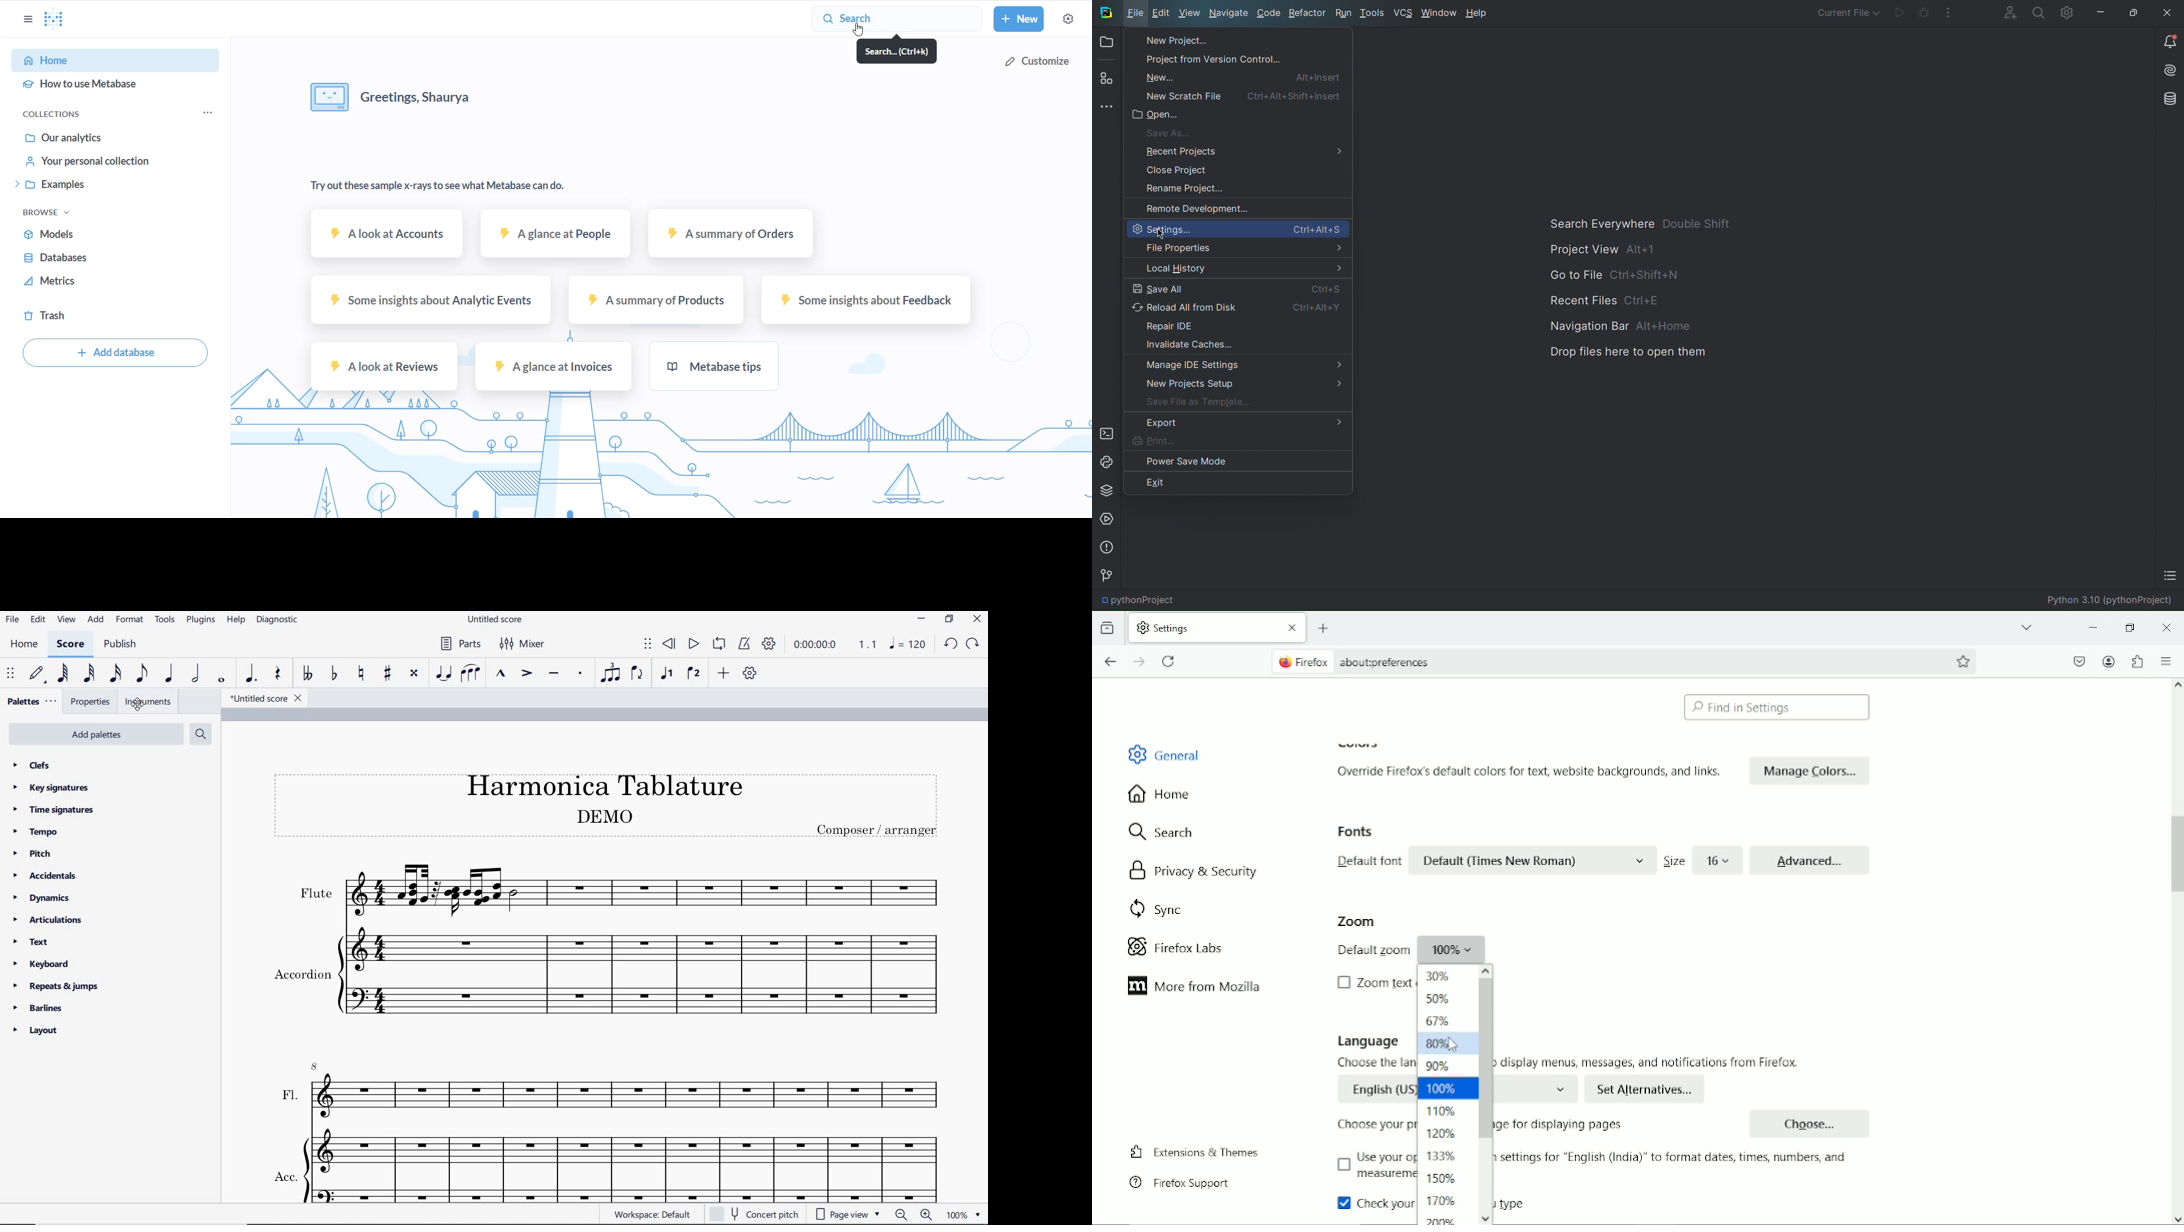 Image resolution: width=2184 pixels, height=1232 pixels. What do you see at coordinates (1238, 366) in the screenshot?
I see `Manage IDE Settings` at bounding box center [1238, 366].